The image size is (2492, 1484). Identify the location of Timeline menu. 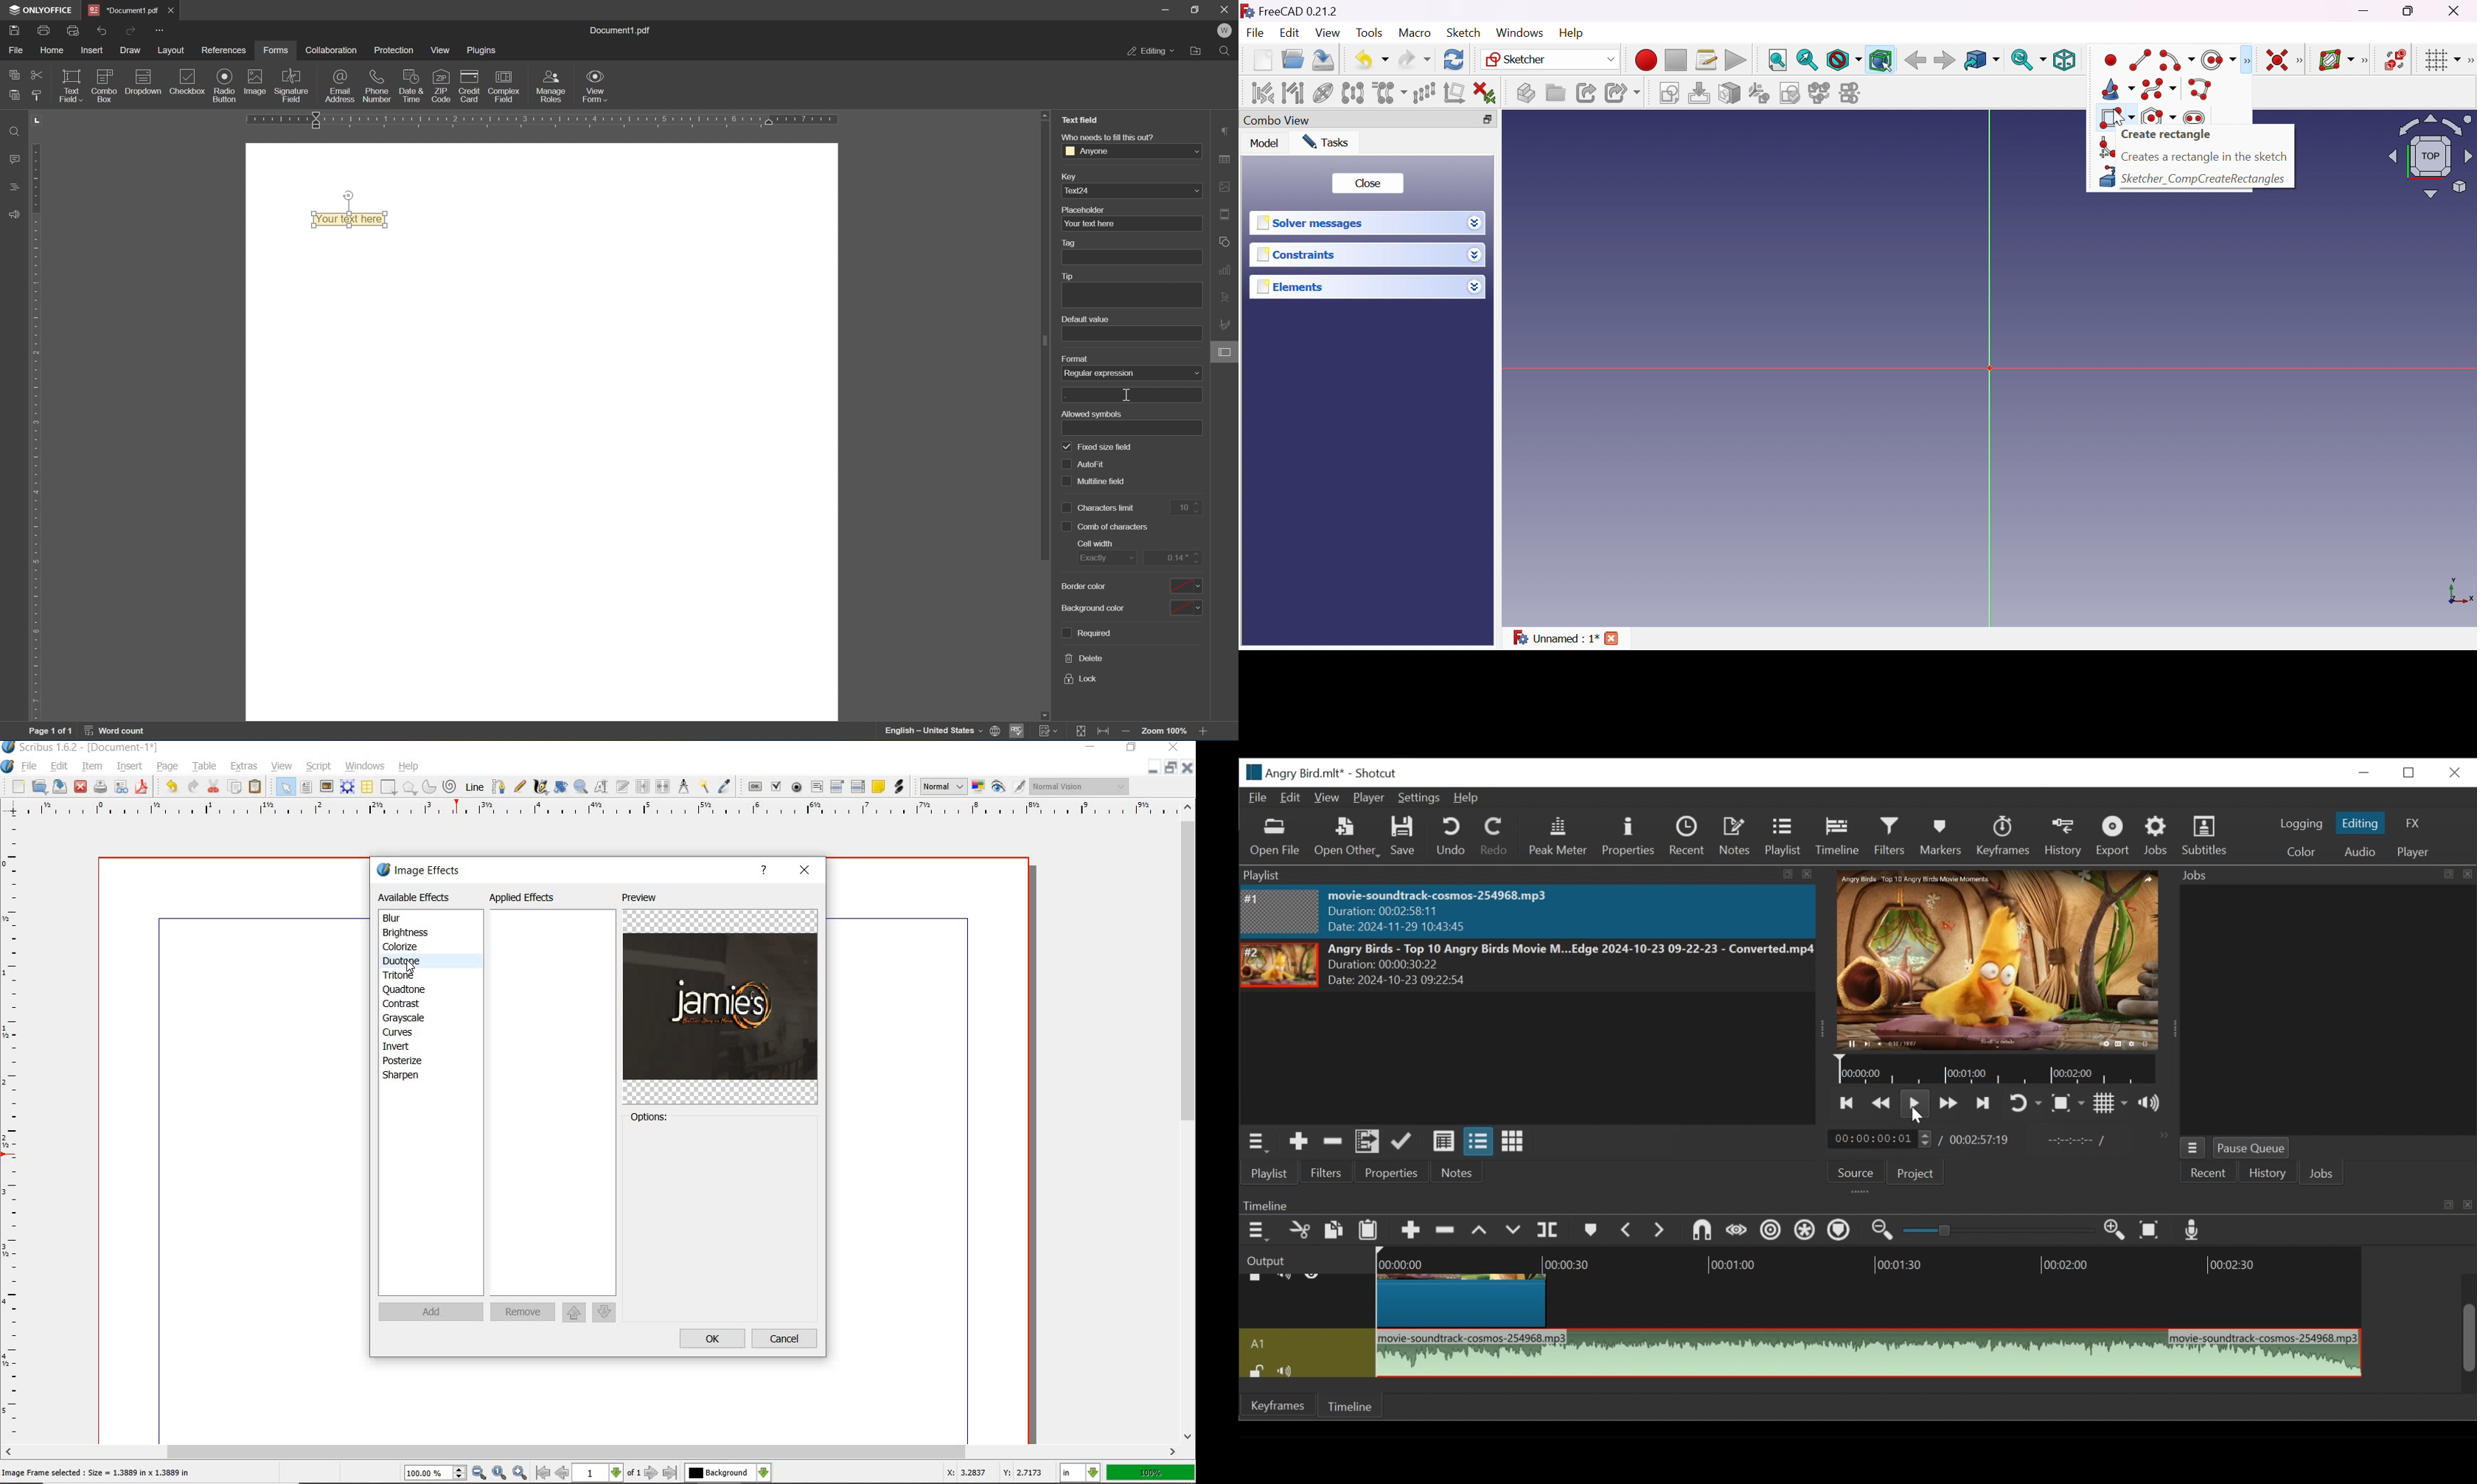
(1257, 1232).